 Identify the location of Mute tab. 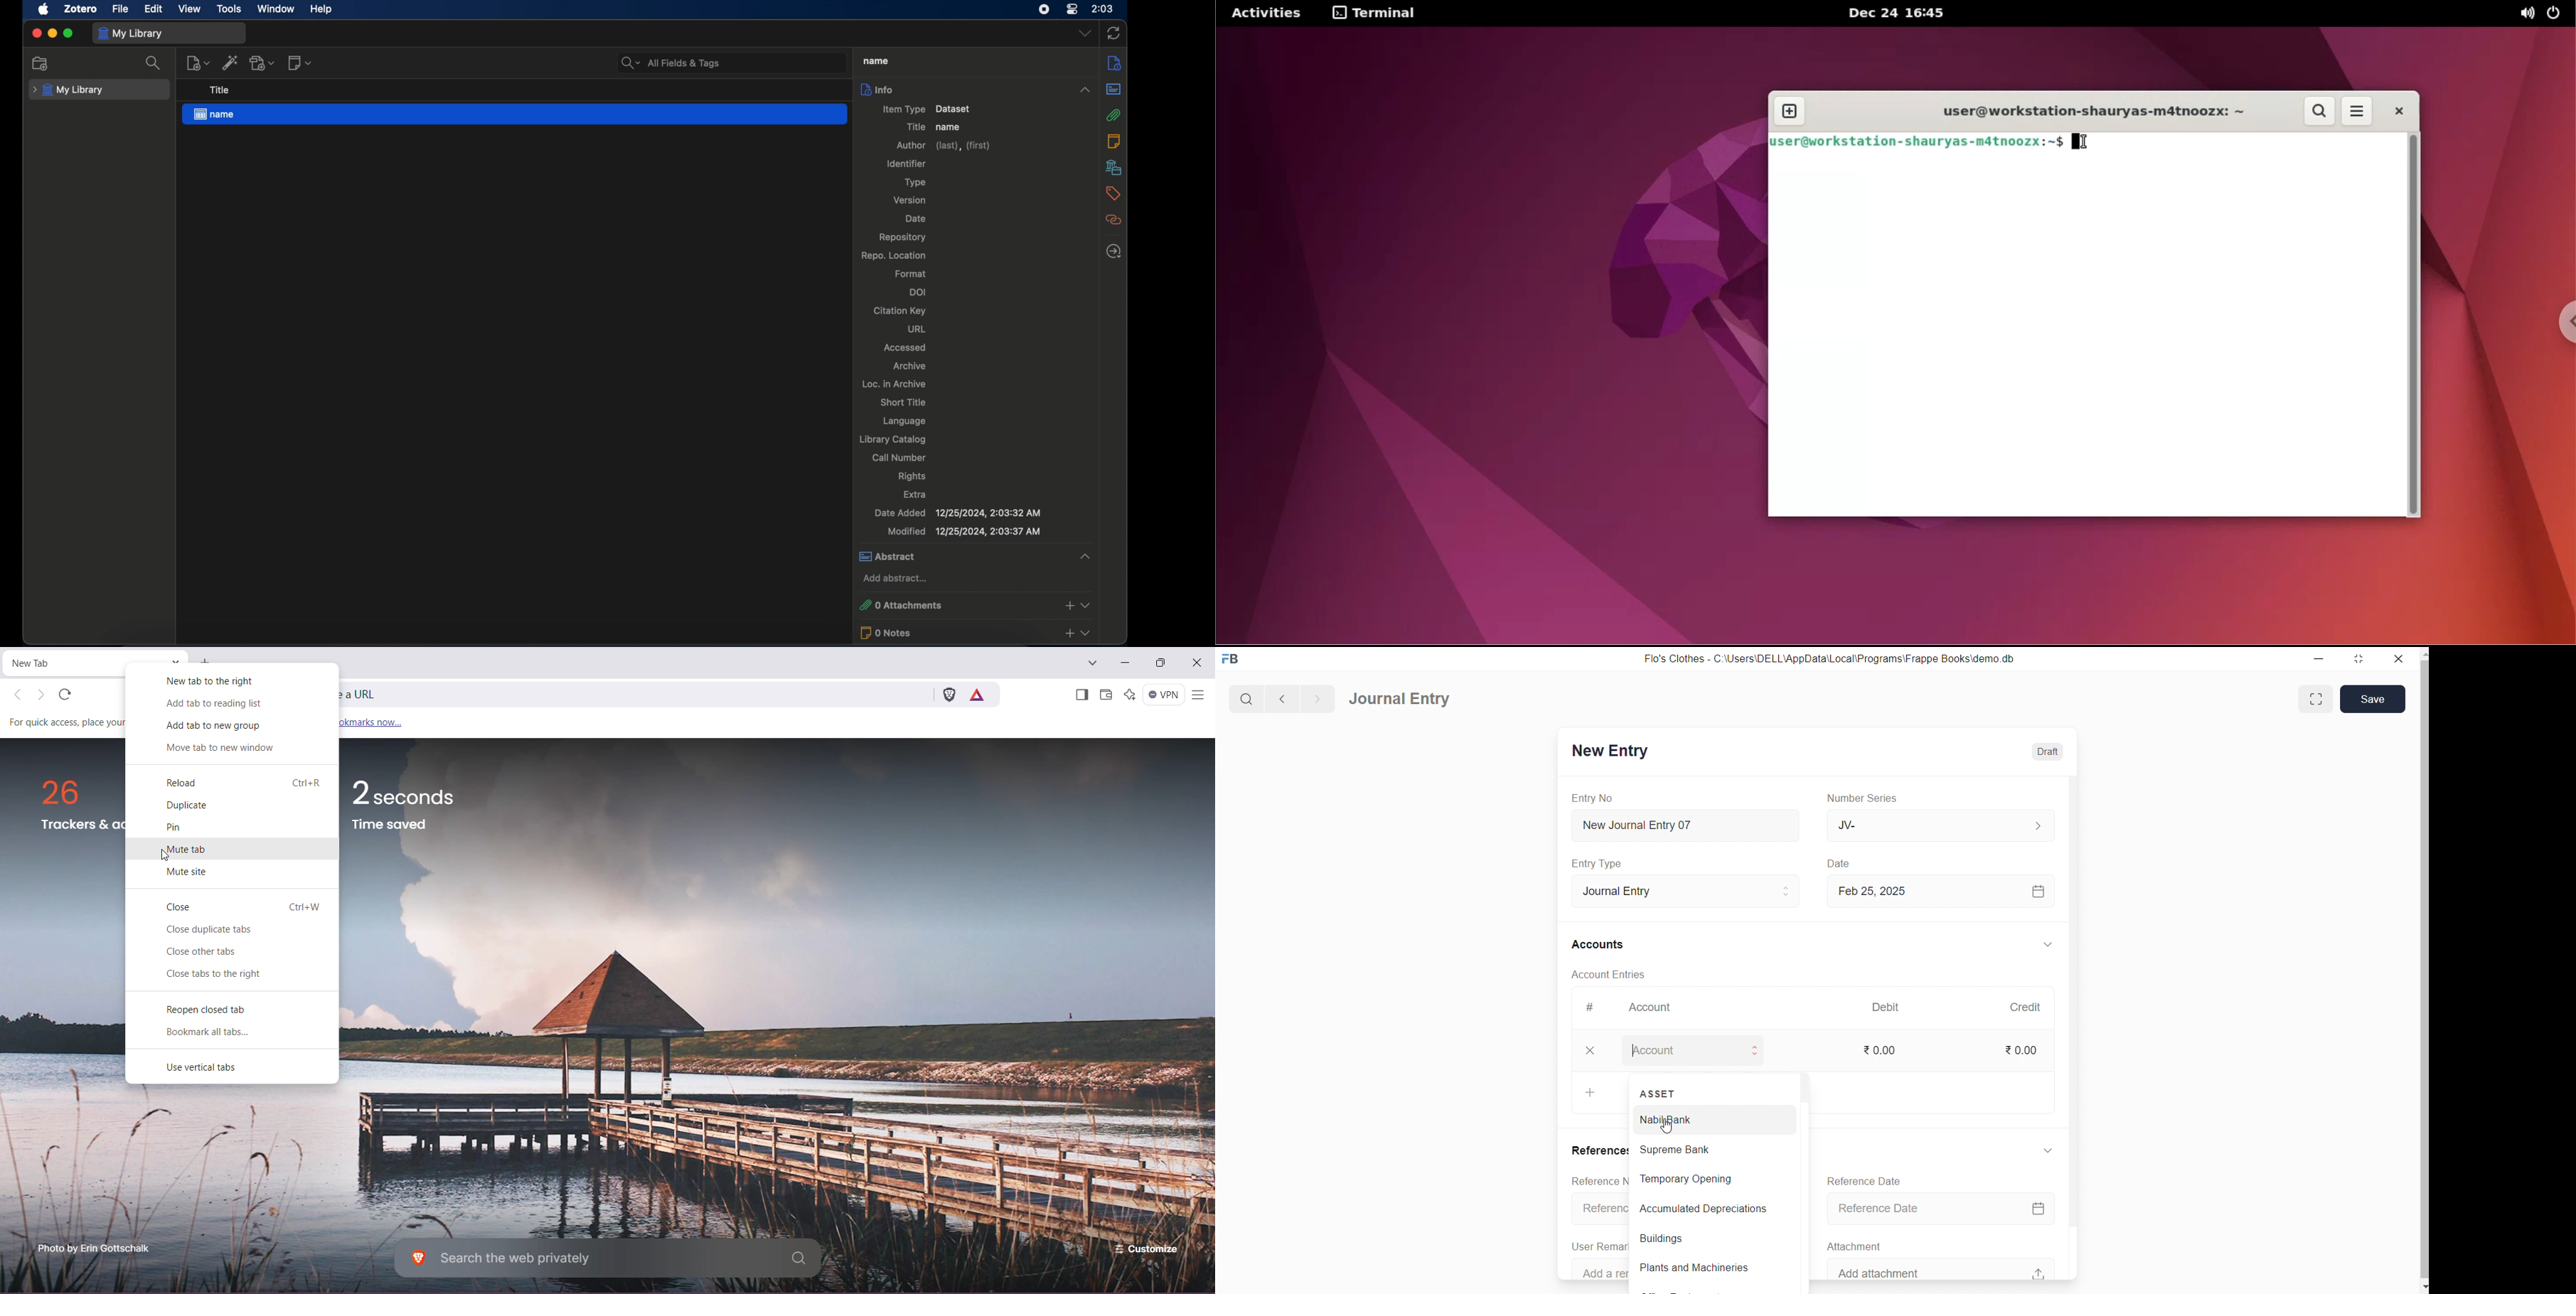
(191, 873).